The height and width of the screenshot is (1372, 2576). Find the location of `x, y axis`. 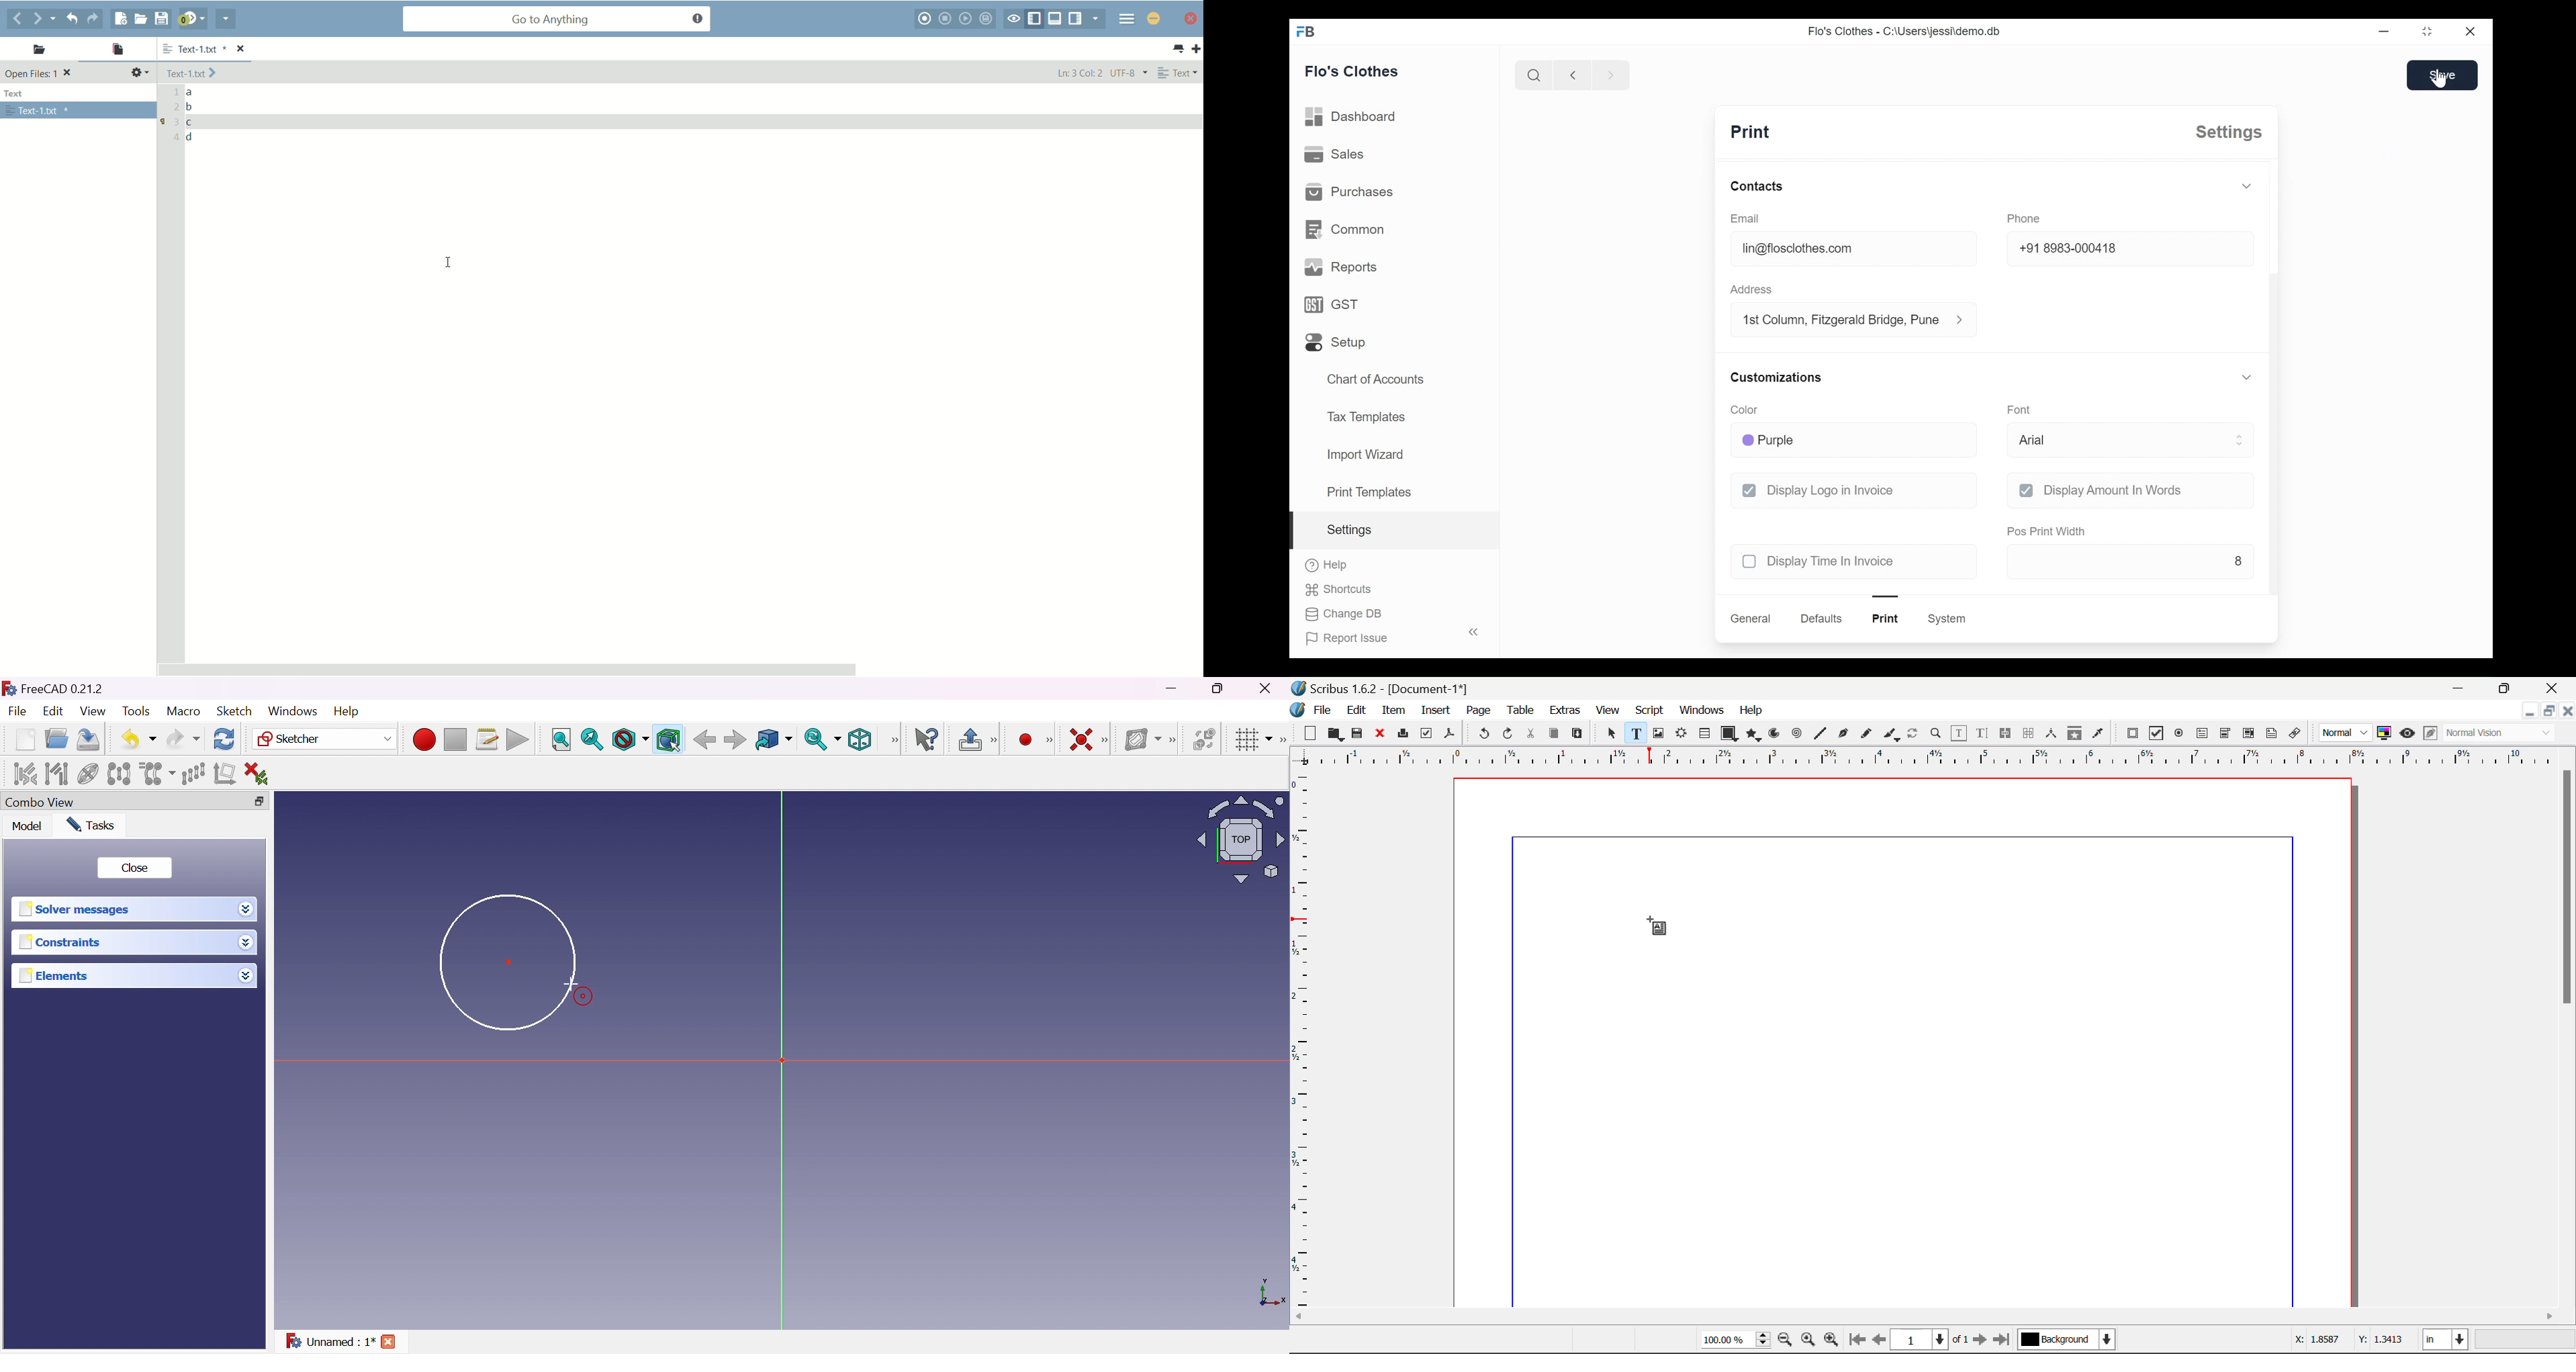

x, y axis is located at coordinates (1271, 1294).